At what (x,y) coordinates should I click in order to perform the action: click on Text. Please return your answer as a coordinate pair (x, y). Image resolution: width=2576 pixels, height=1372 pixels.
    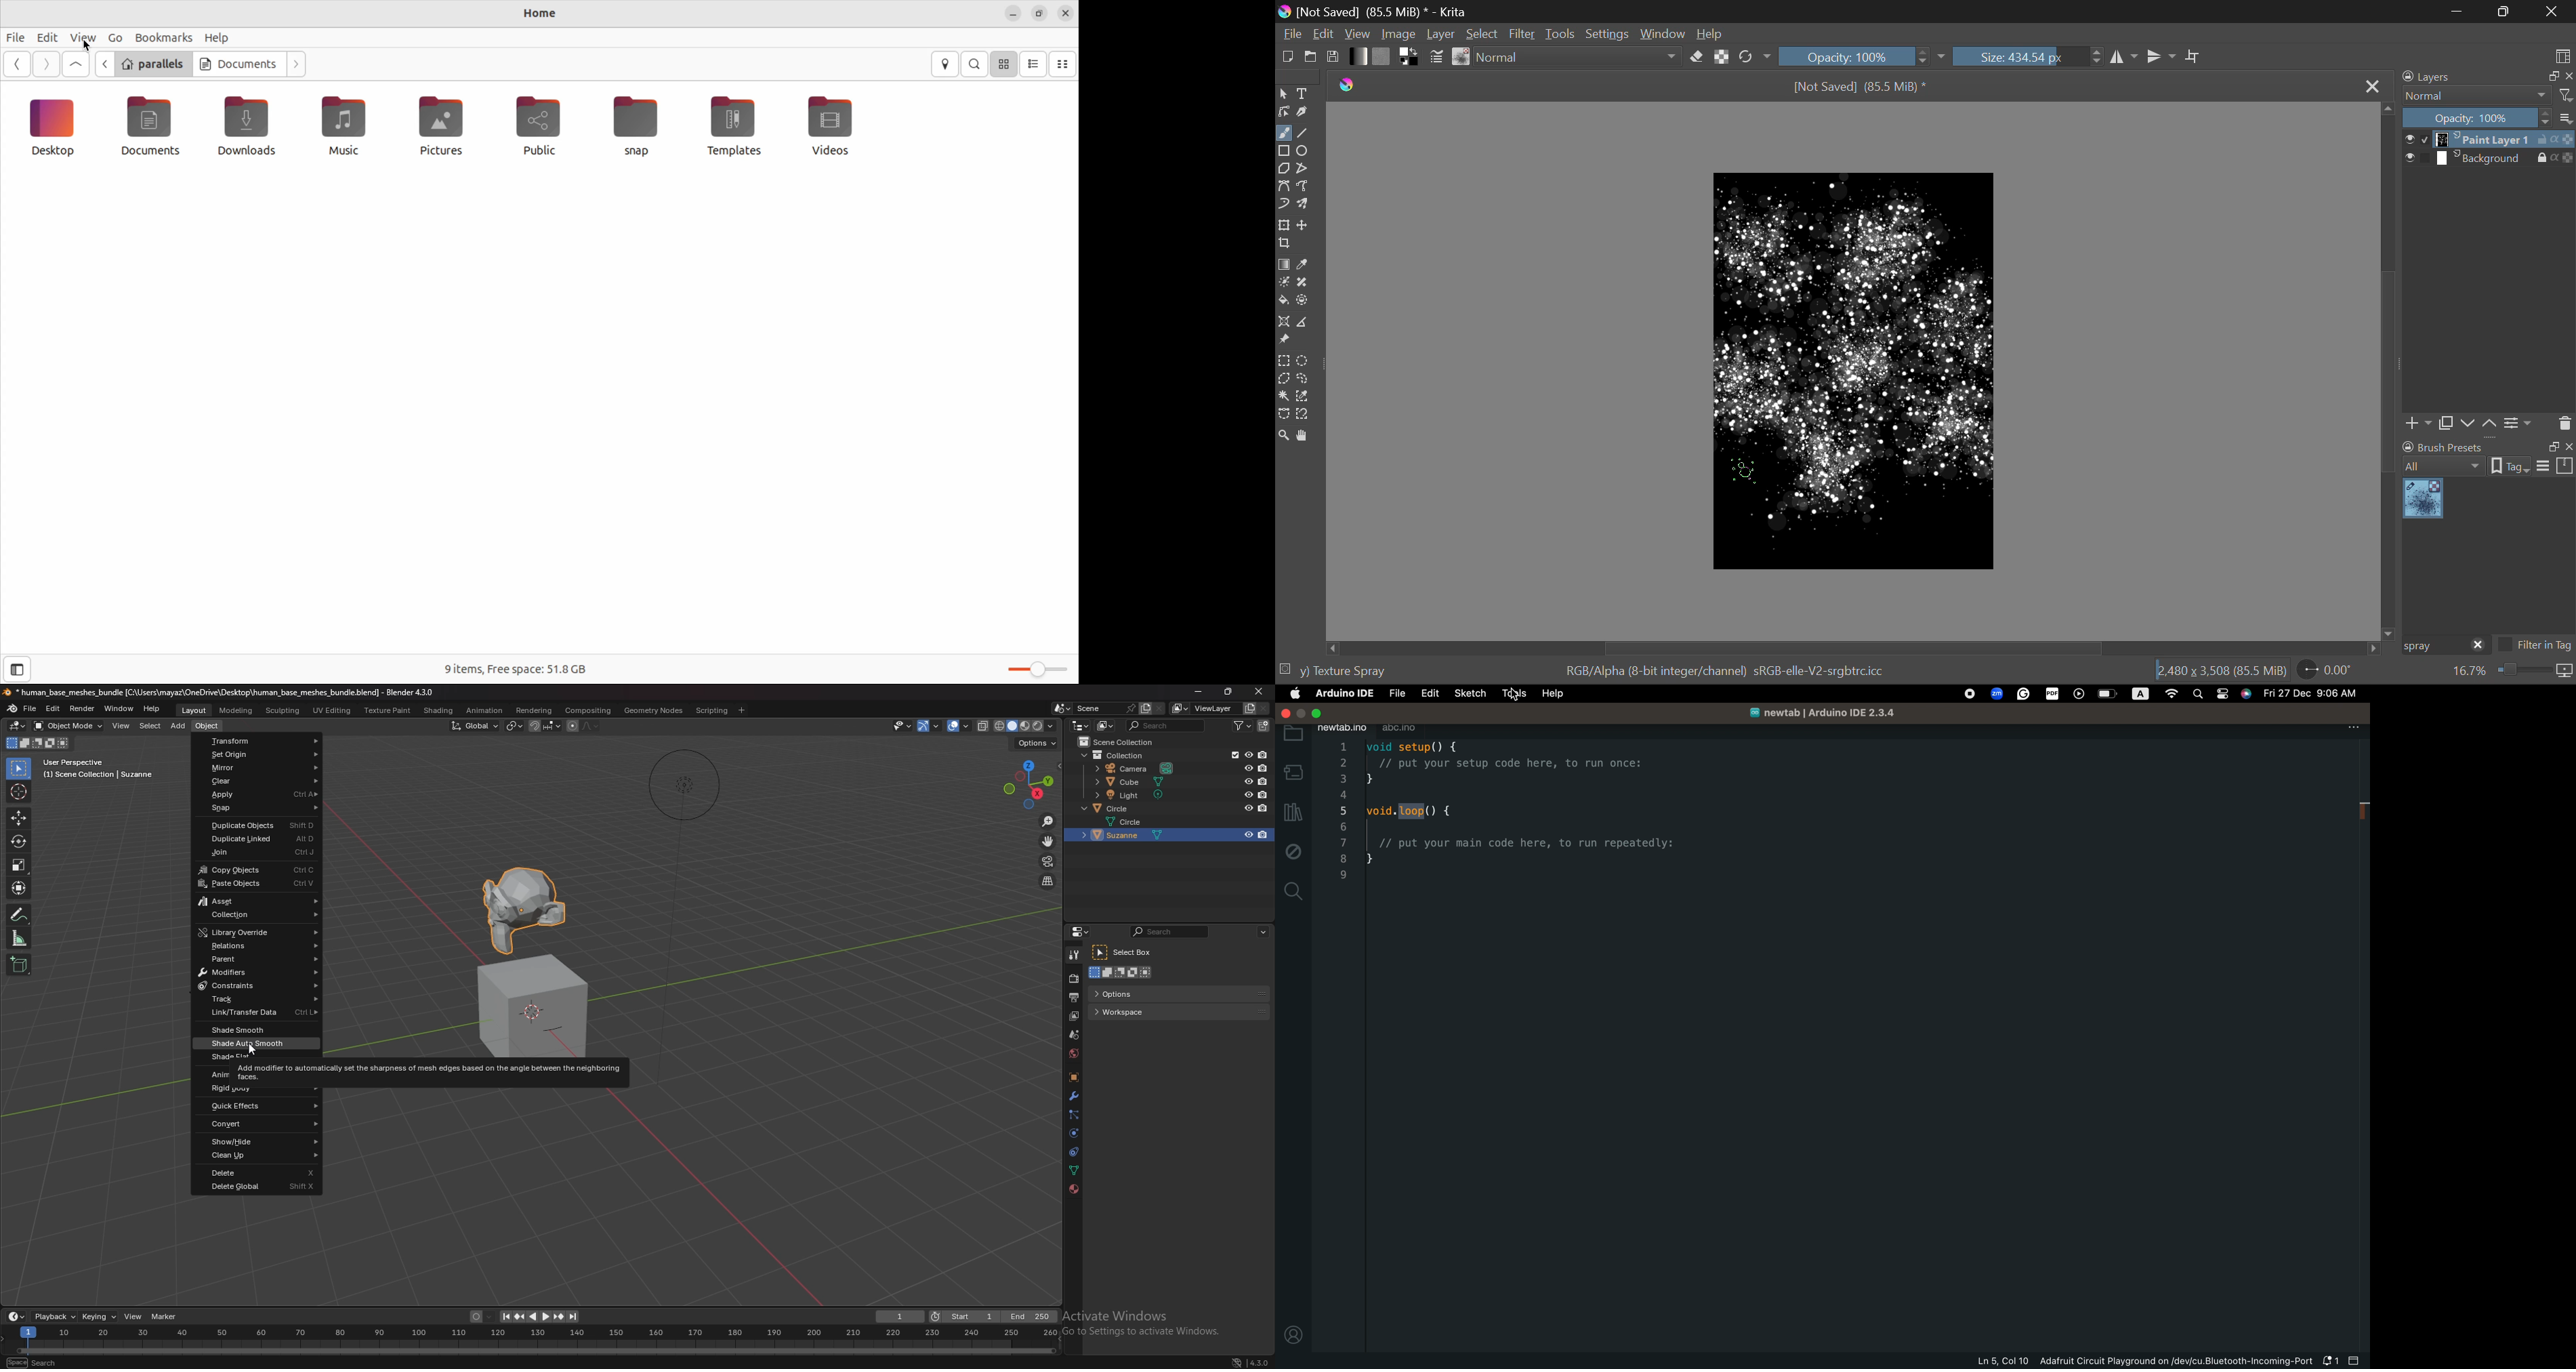
    Looking at the image, I should click on (1305, 92).